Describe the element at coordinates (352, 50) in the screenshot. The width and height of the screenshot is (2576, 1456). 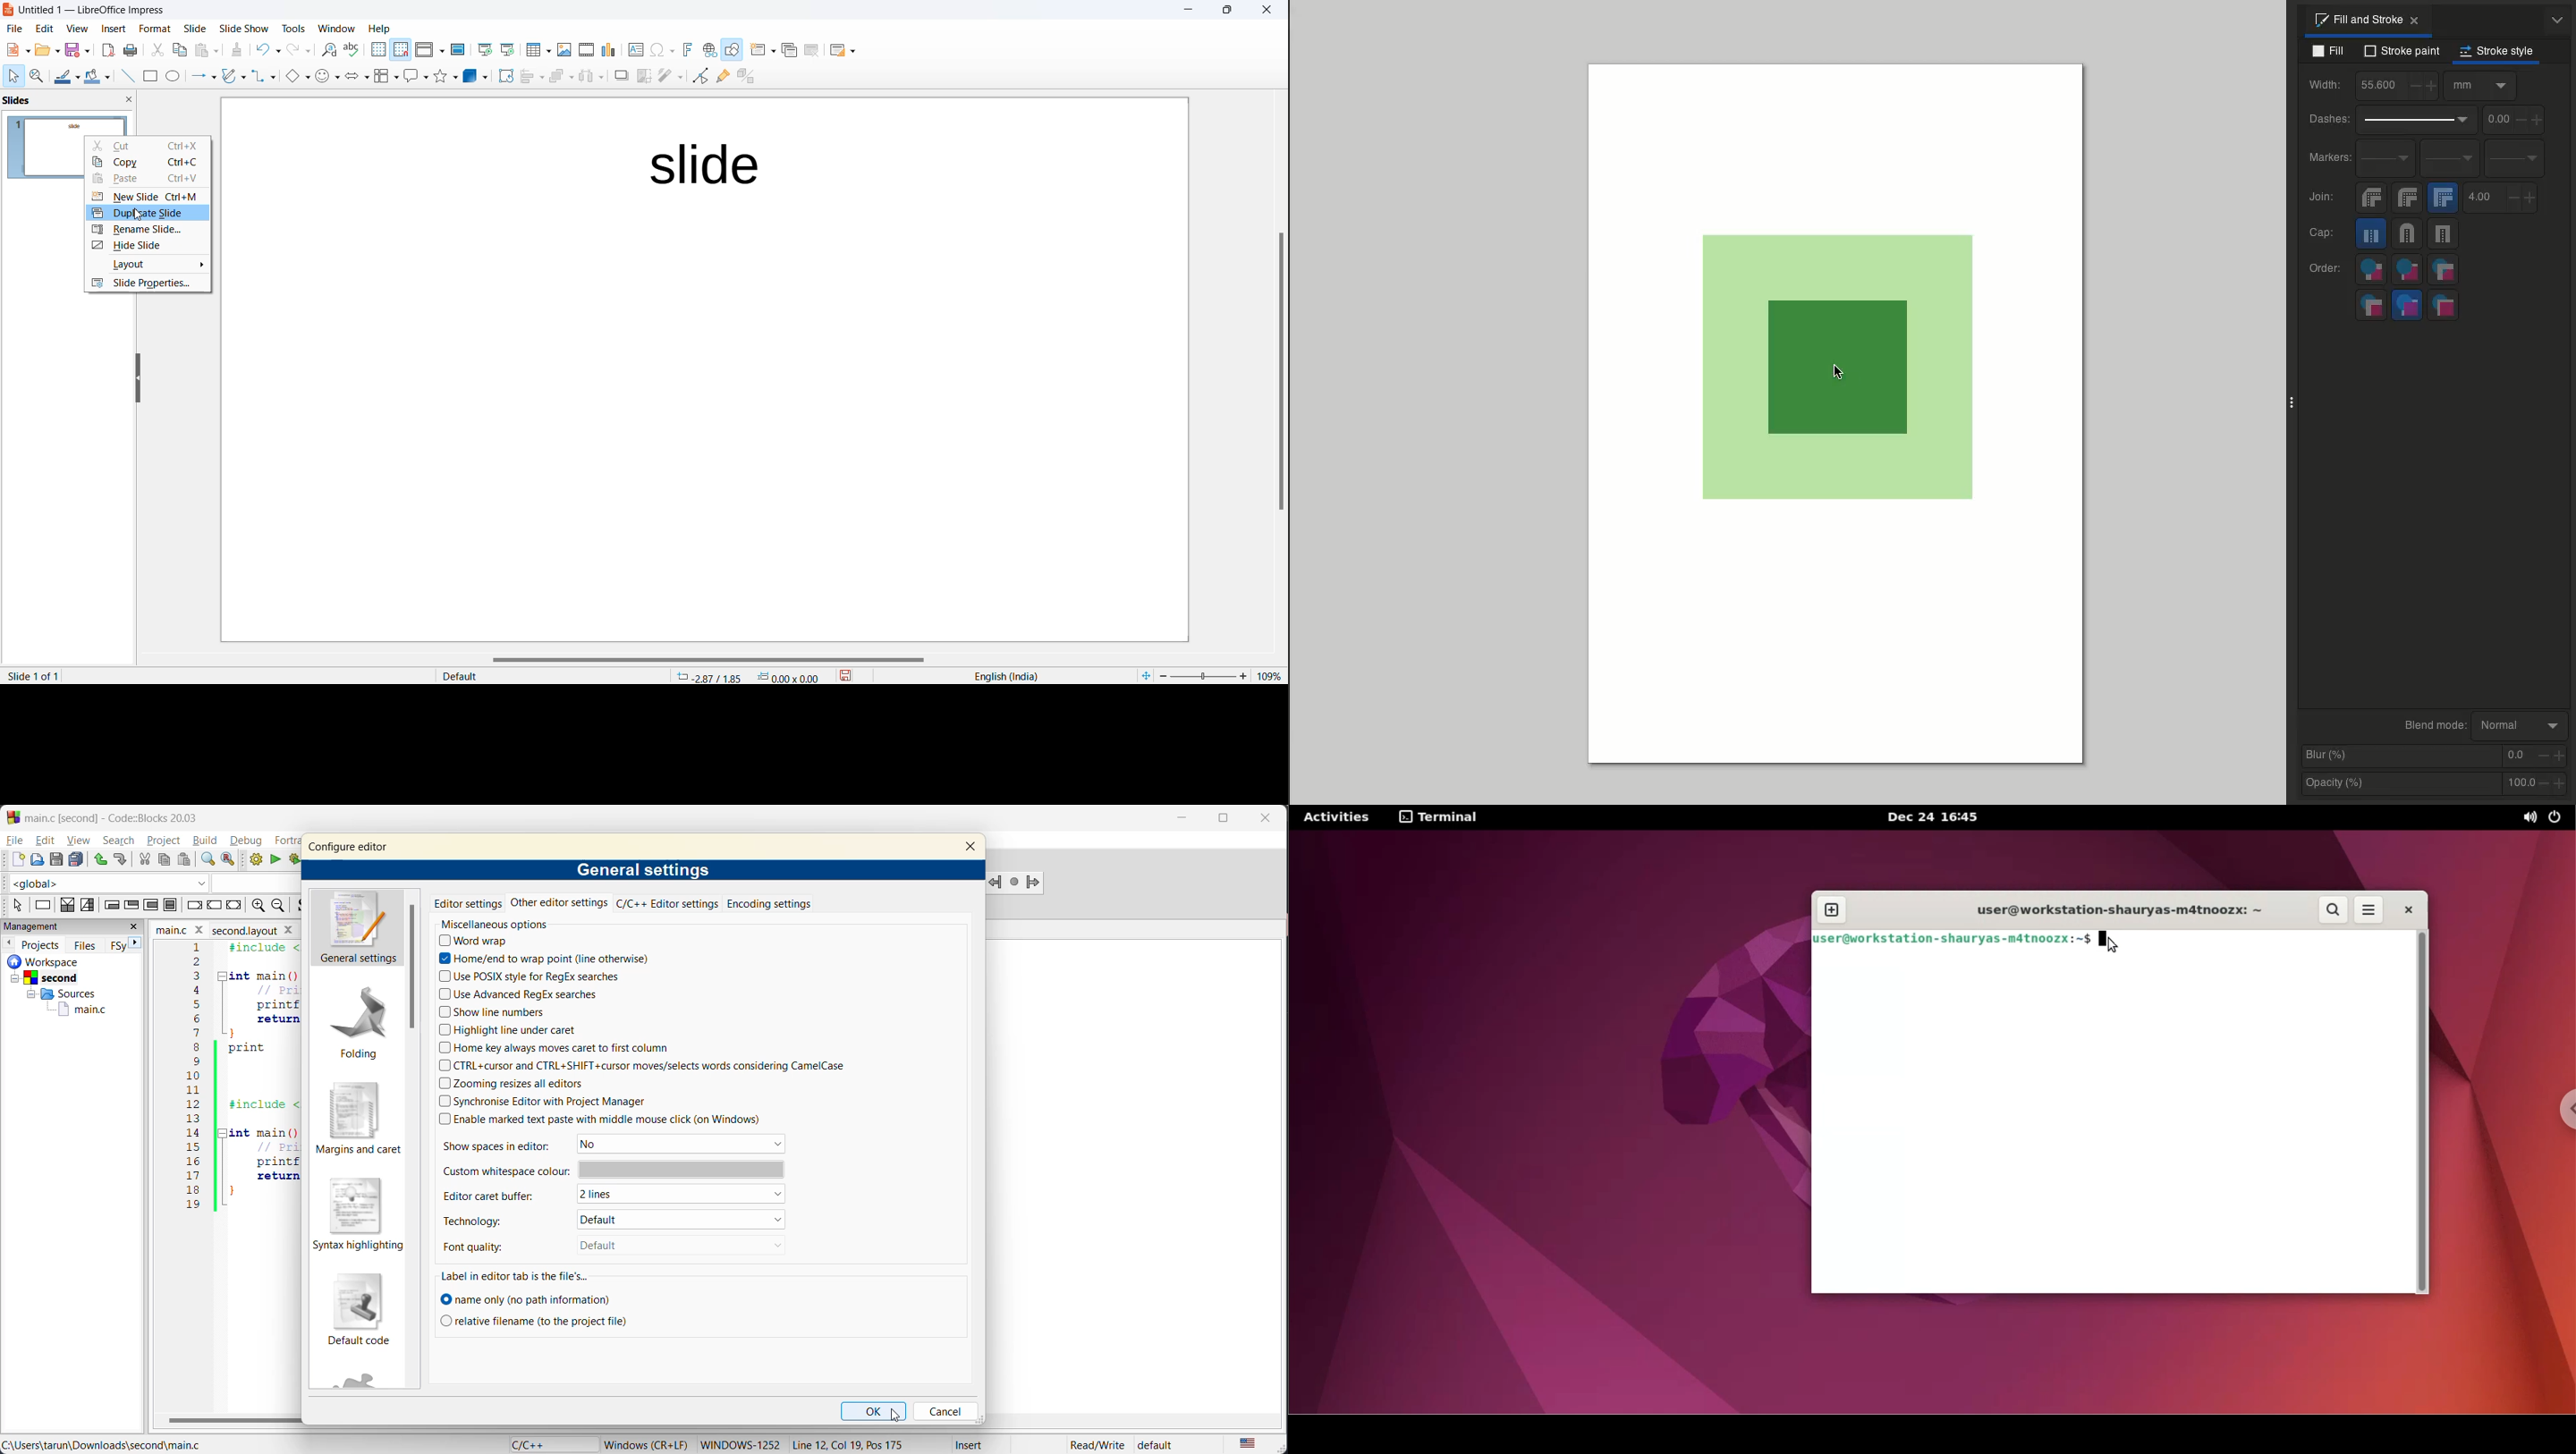
I see `Spellings` at that location.